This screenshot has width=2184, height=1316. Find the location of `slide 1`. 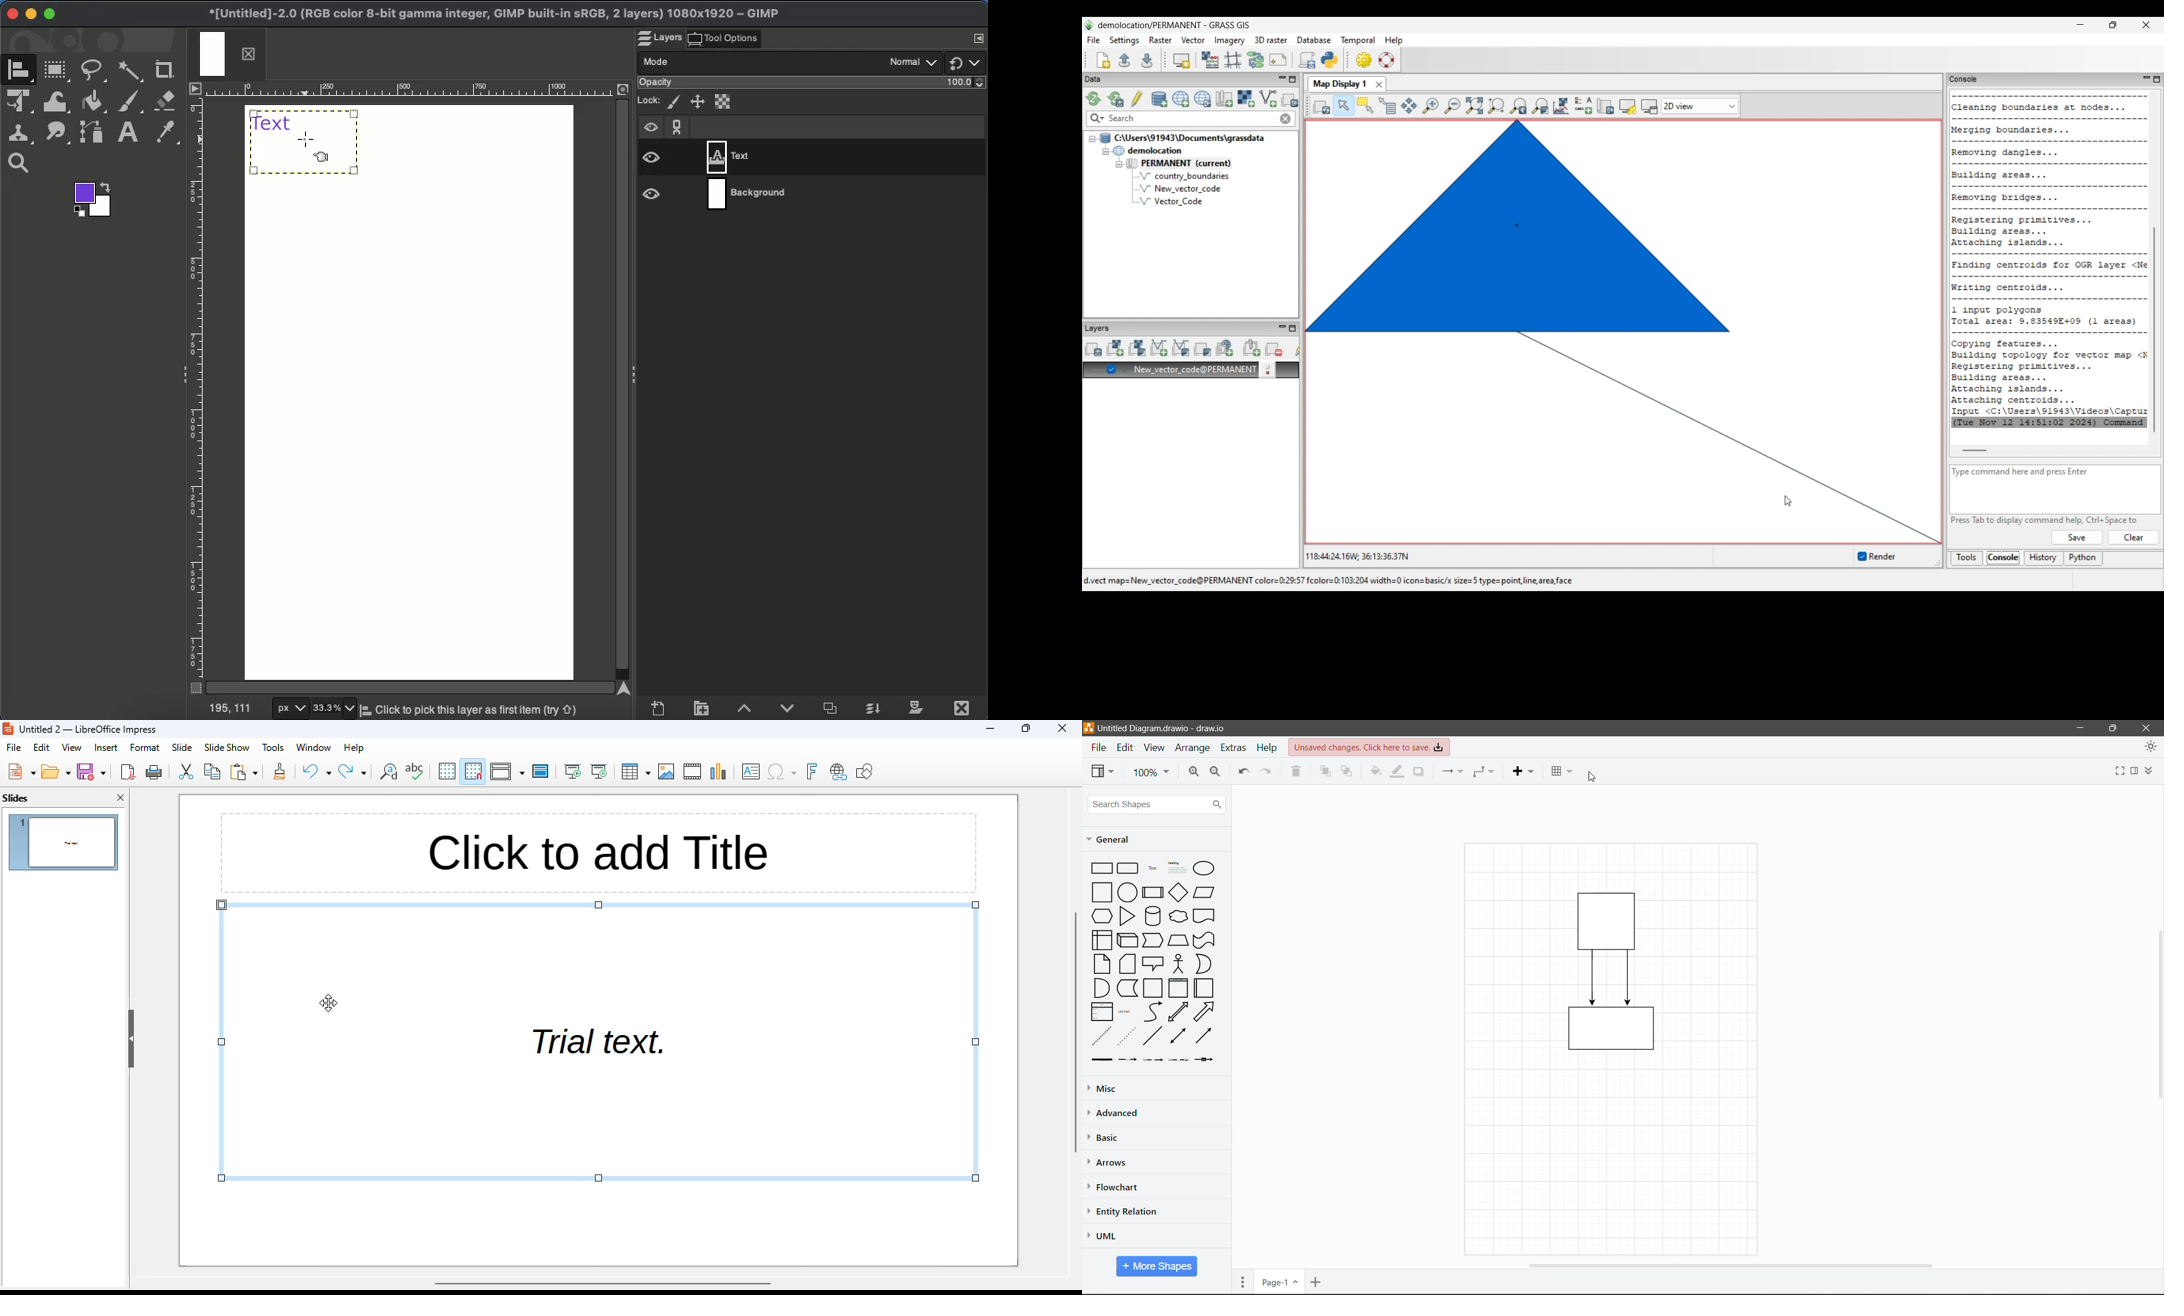

slide 1 is located at coordinates (63, 843).